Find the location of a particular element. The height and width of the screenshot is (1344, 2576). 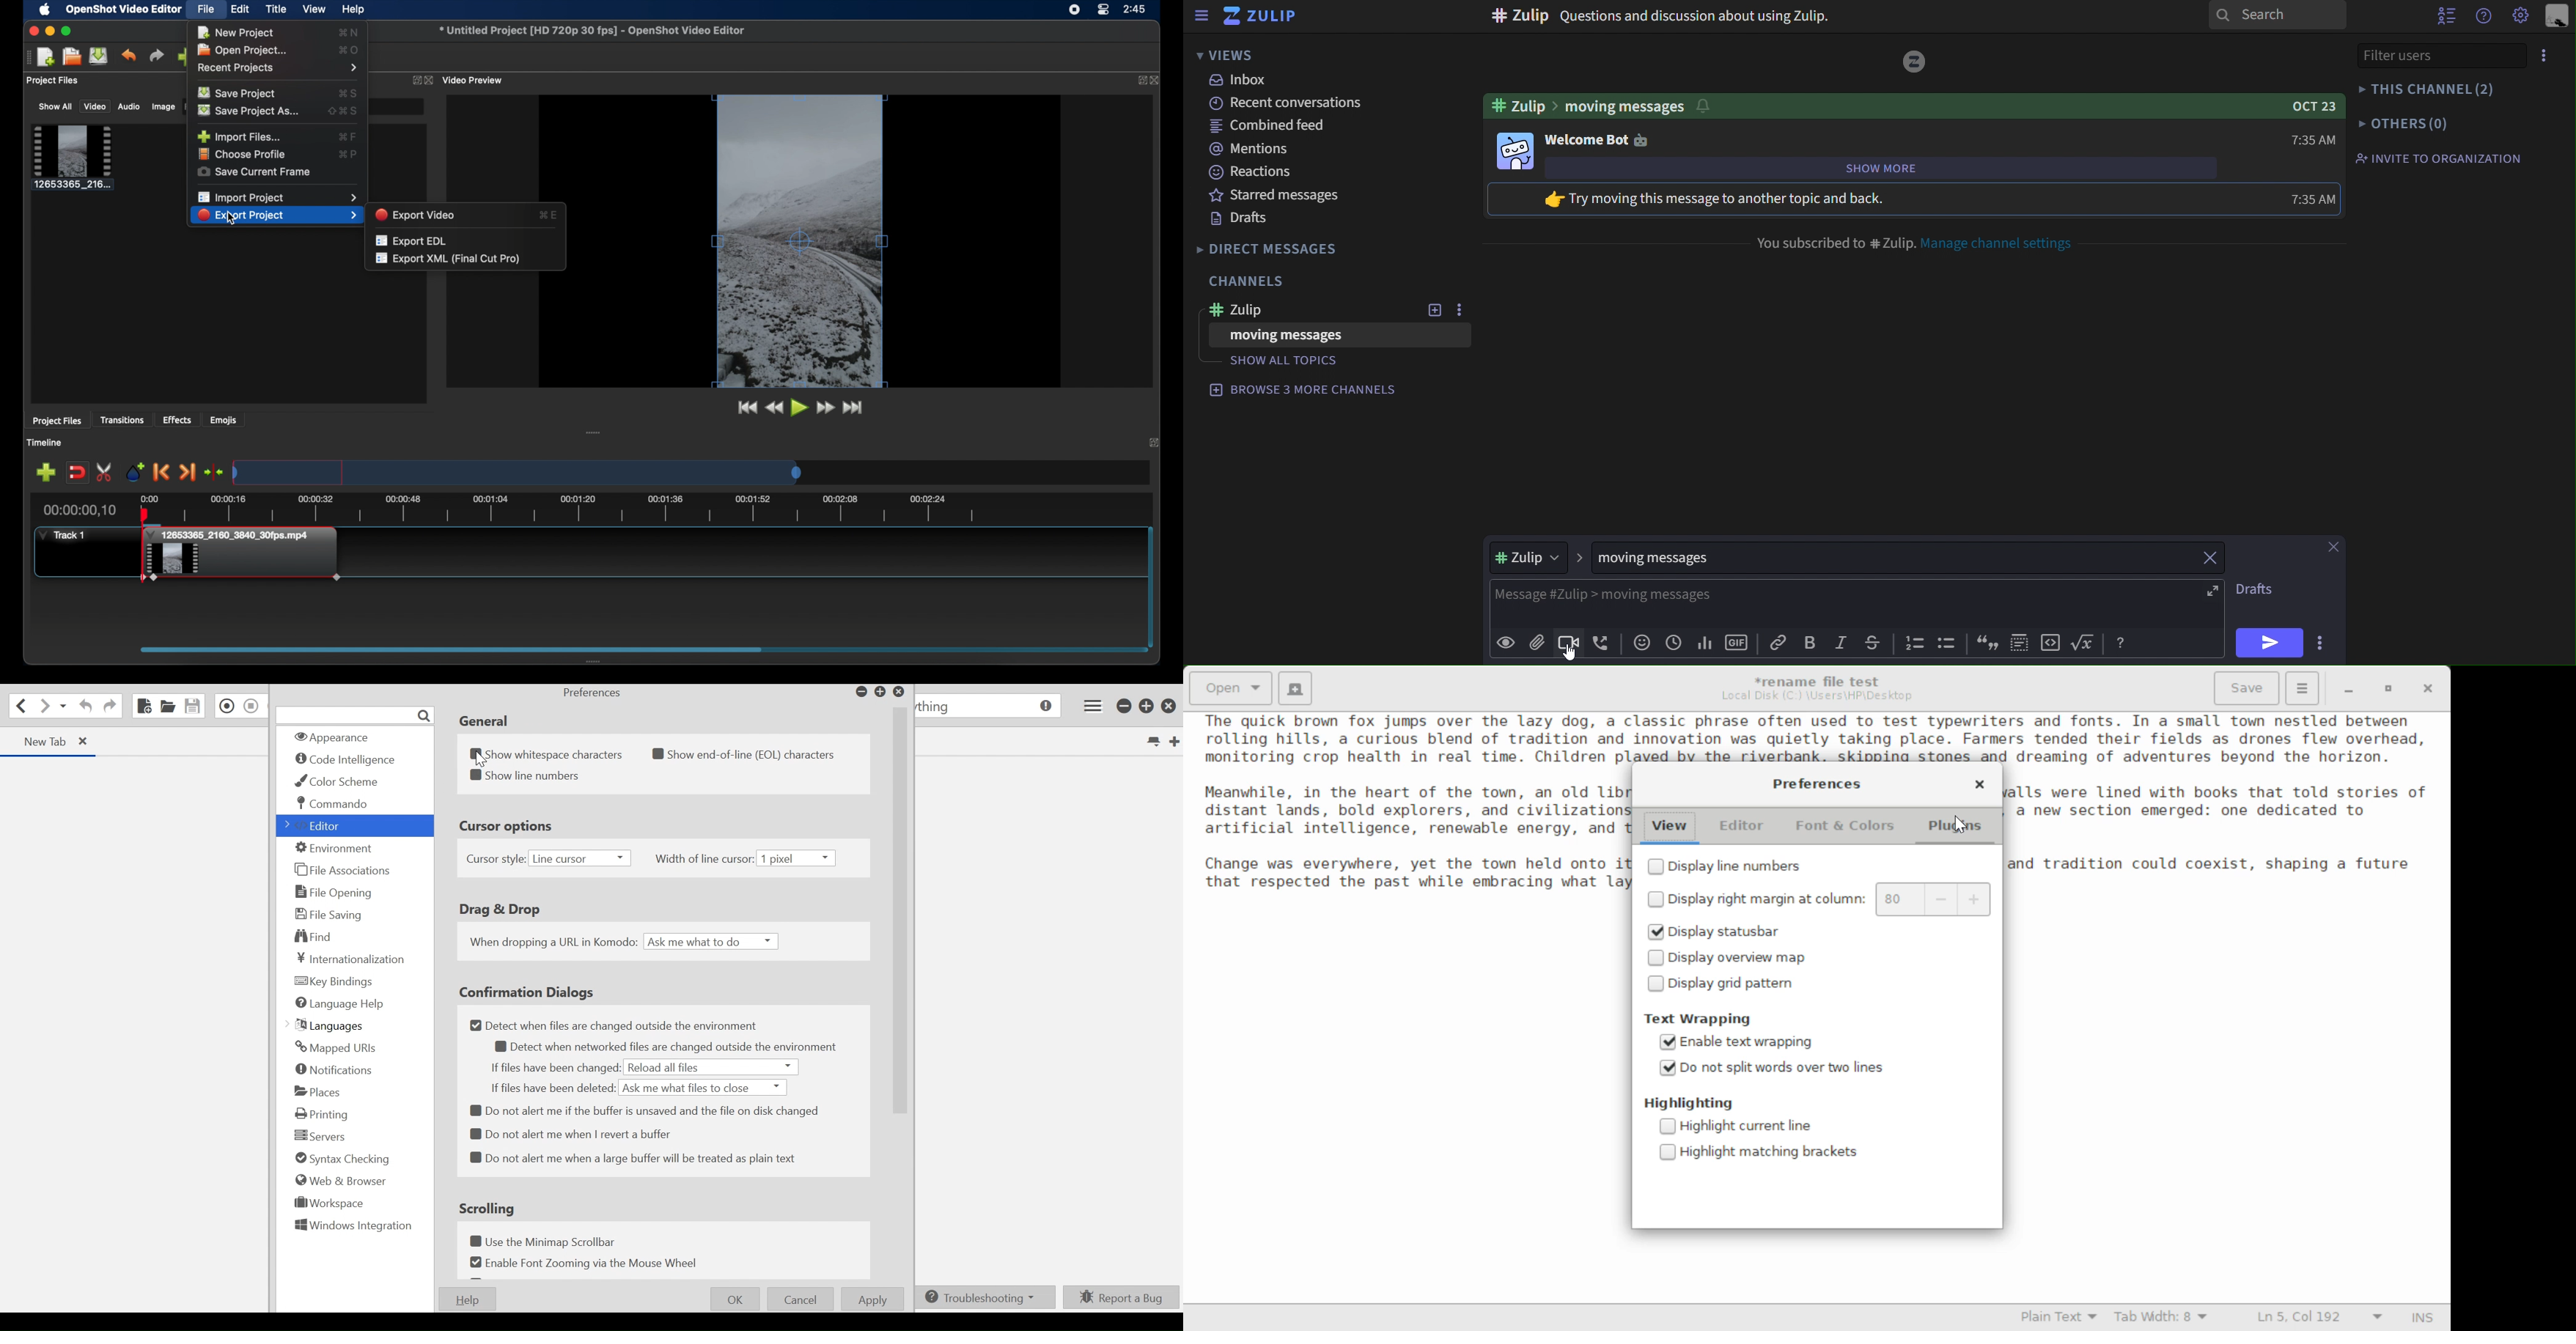

show more is located at coordinates (1913, 169).